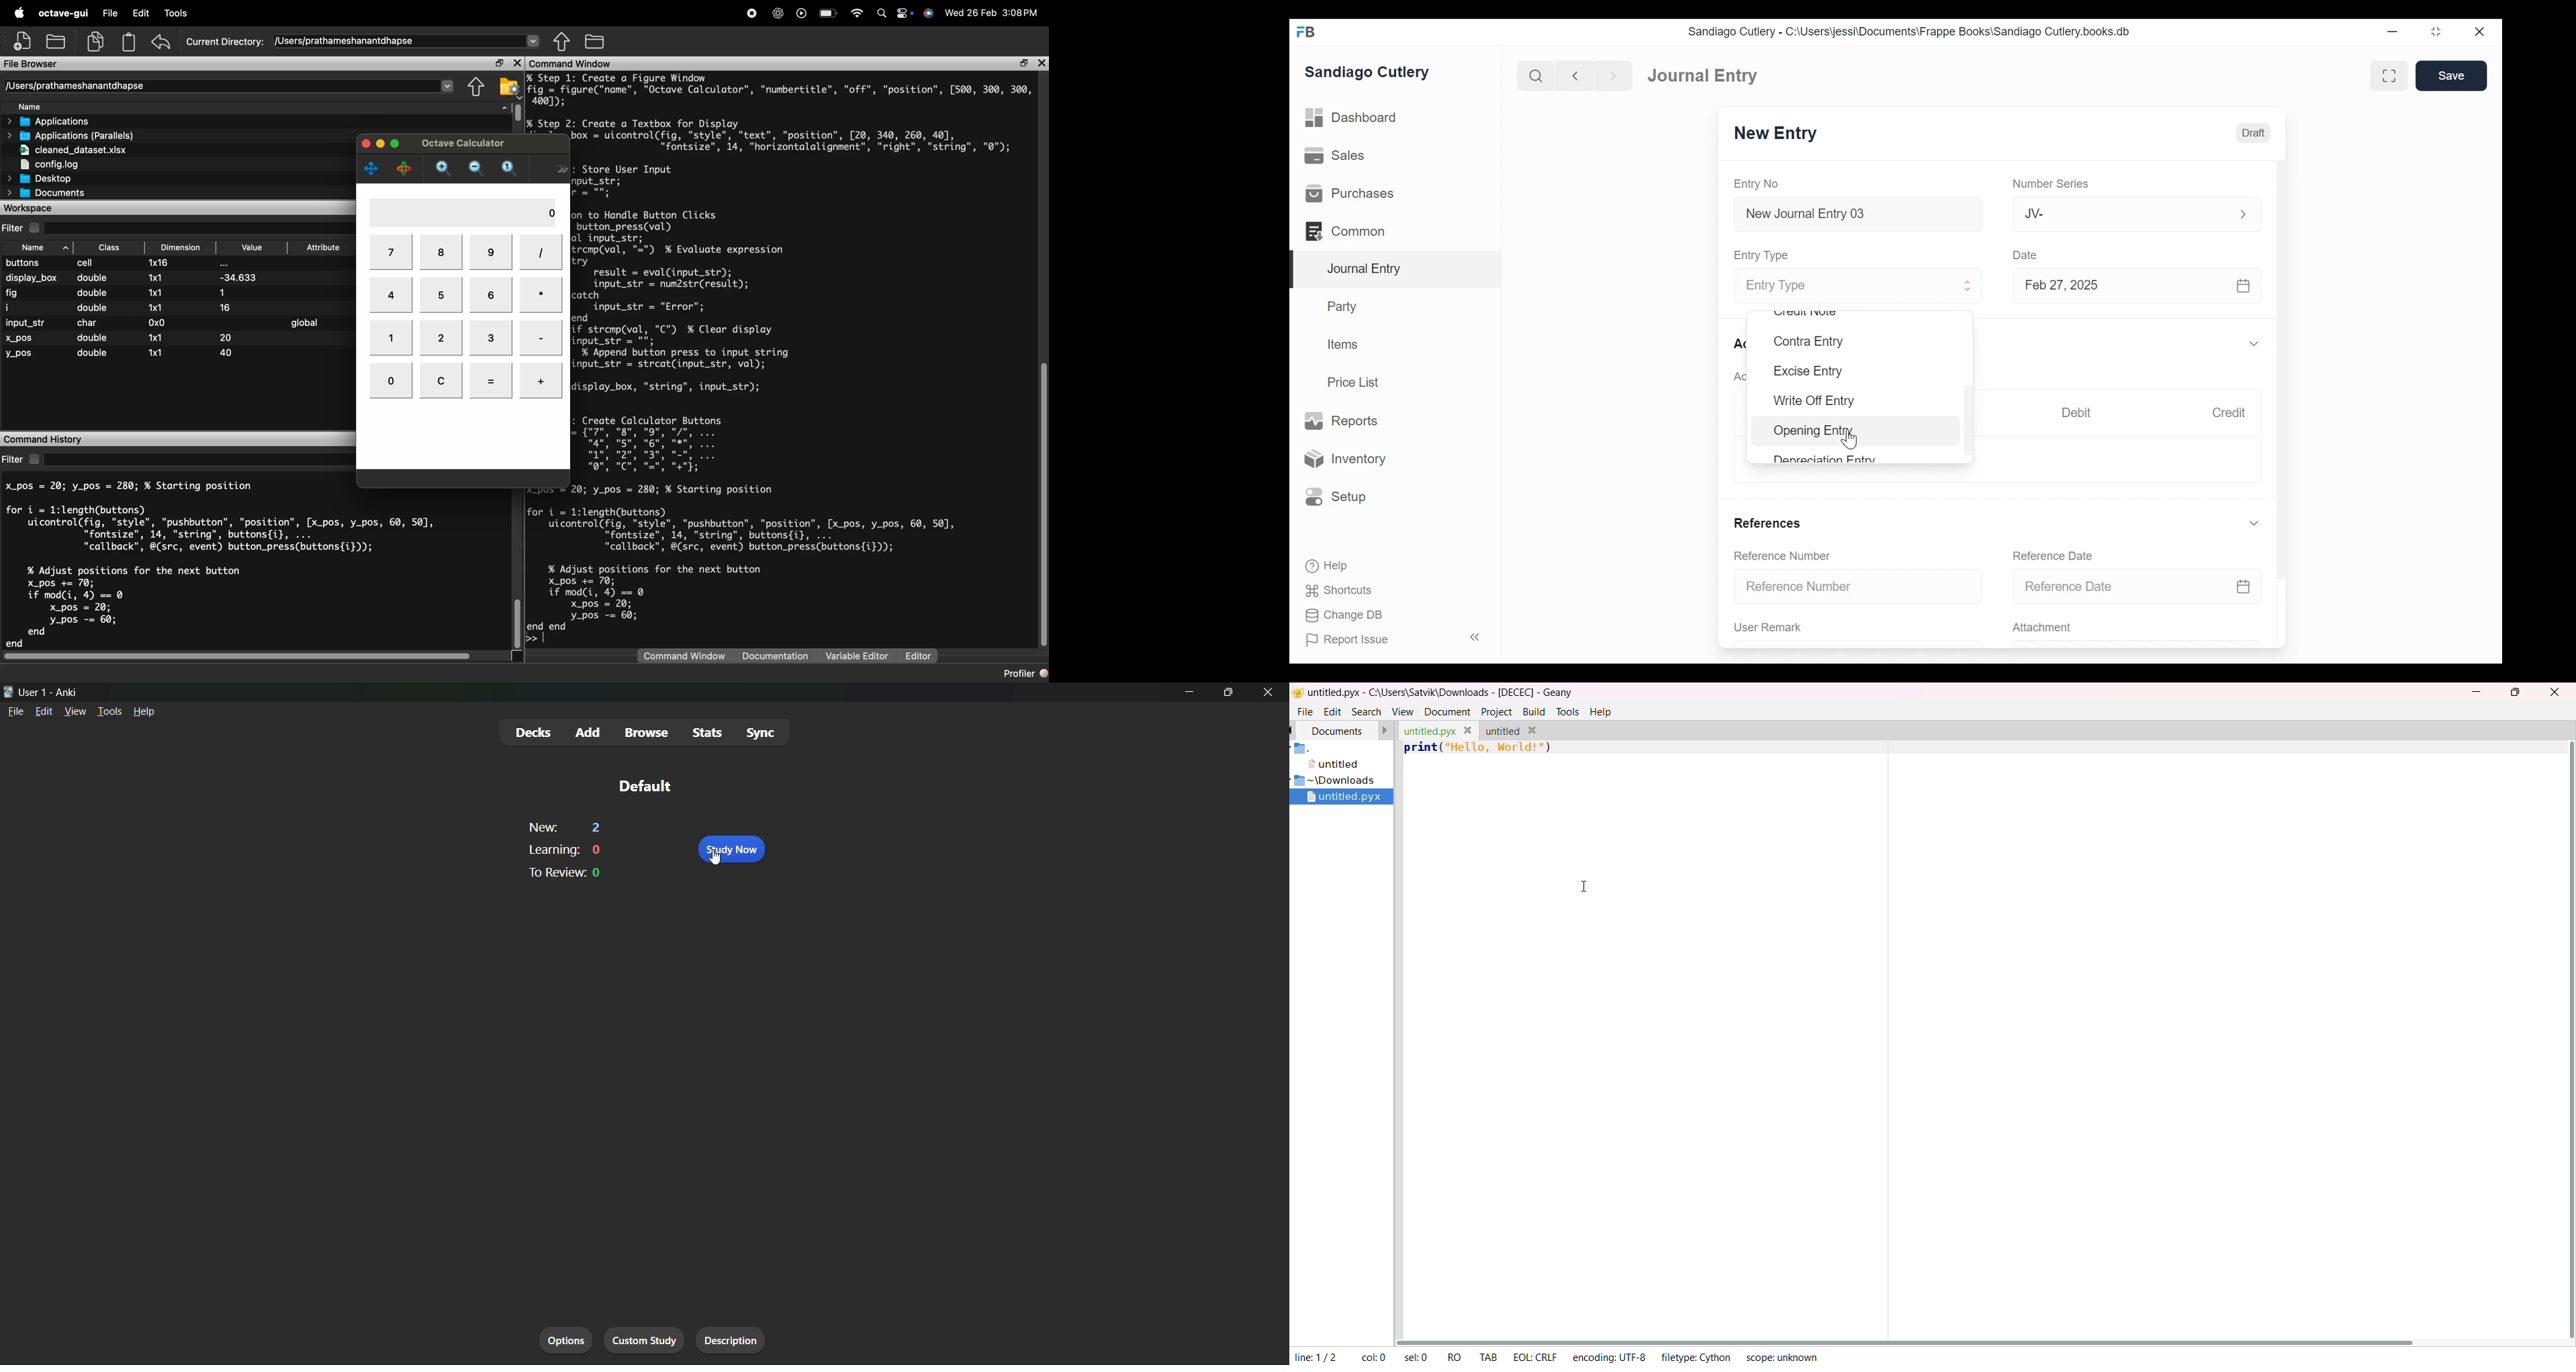 The height and width of the screenshot is (1372, 2576). I want to click on Expand, so click(2256, 343).